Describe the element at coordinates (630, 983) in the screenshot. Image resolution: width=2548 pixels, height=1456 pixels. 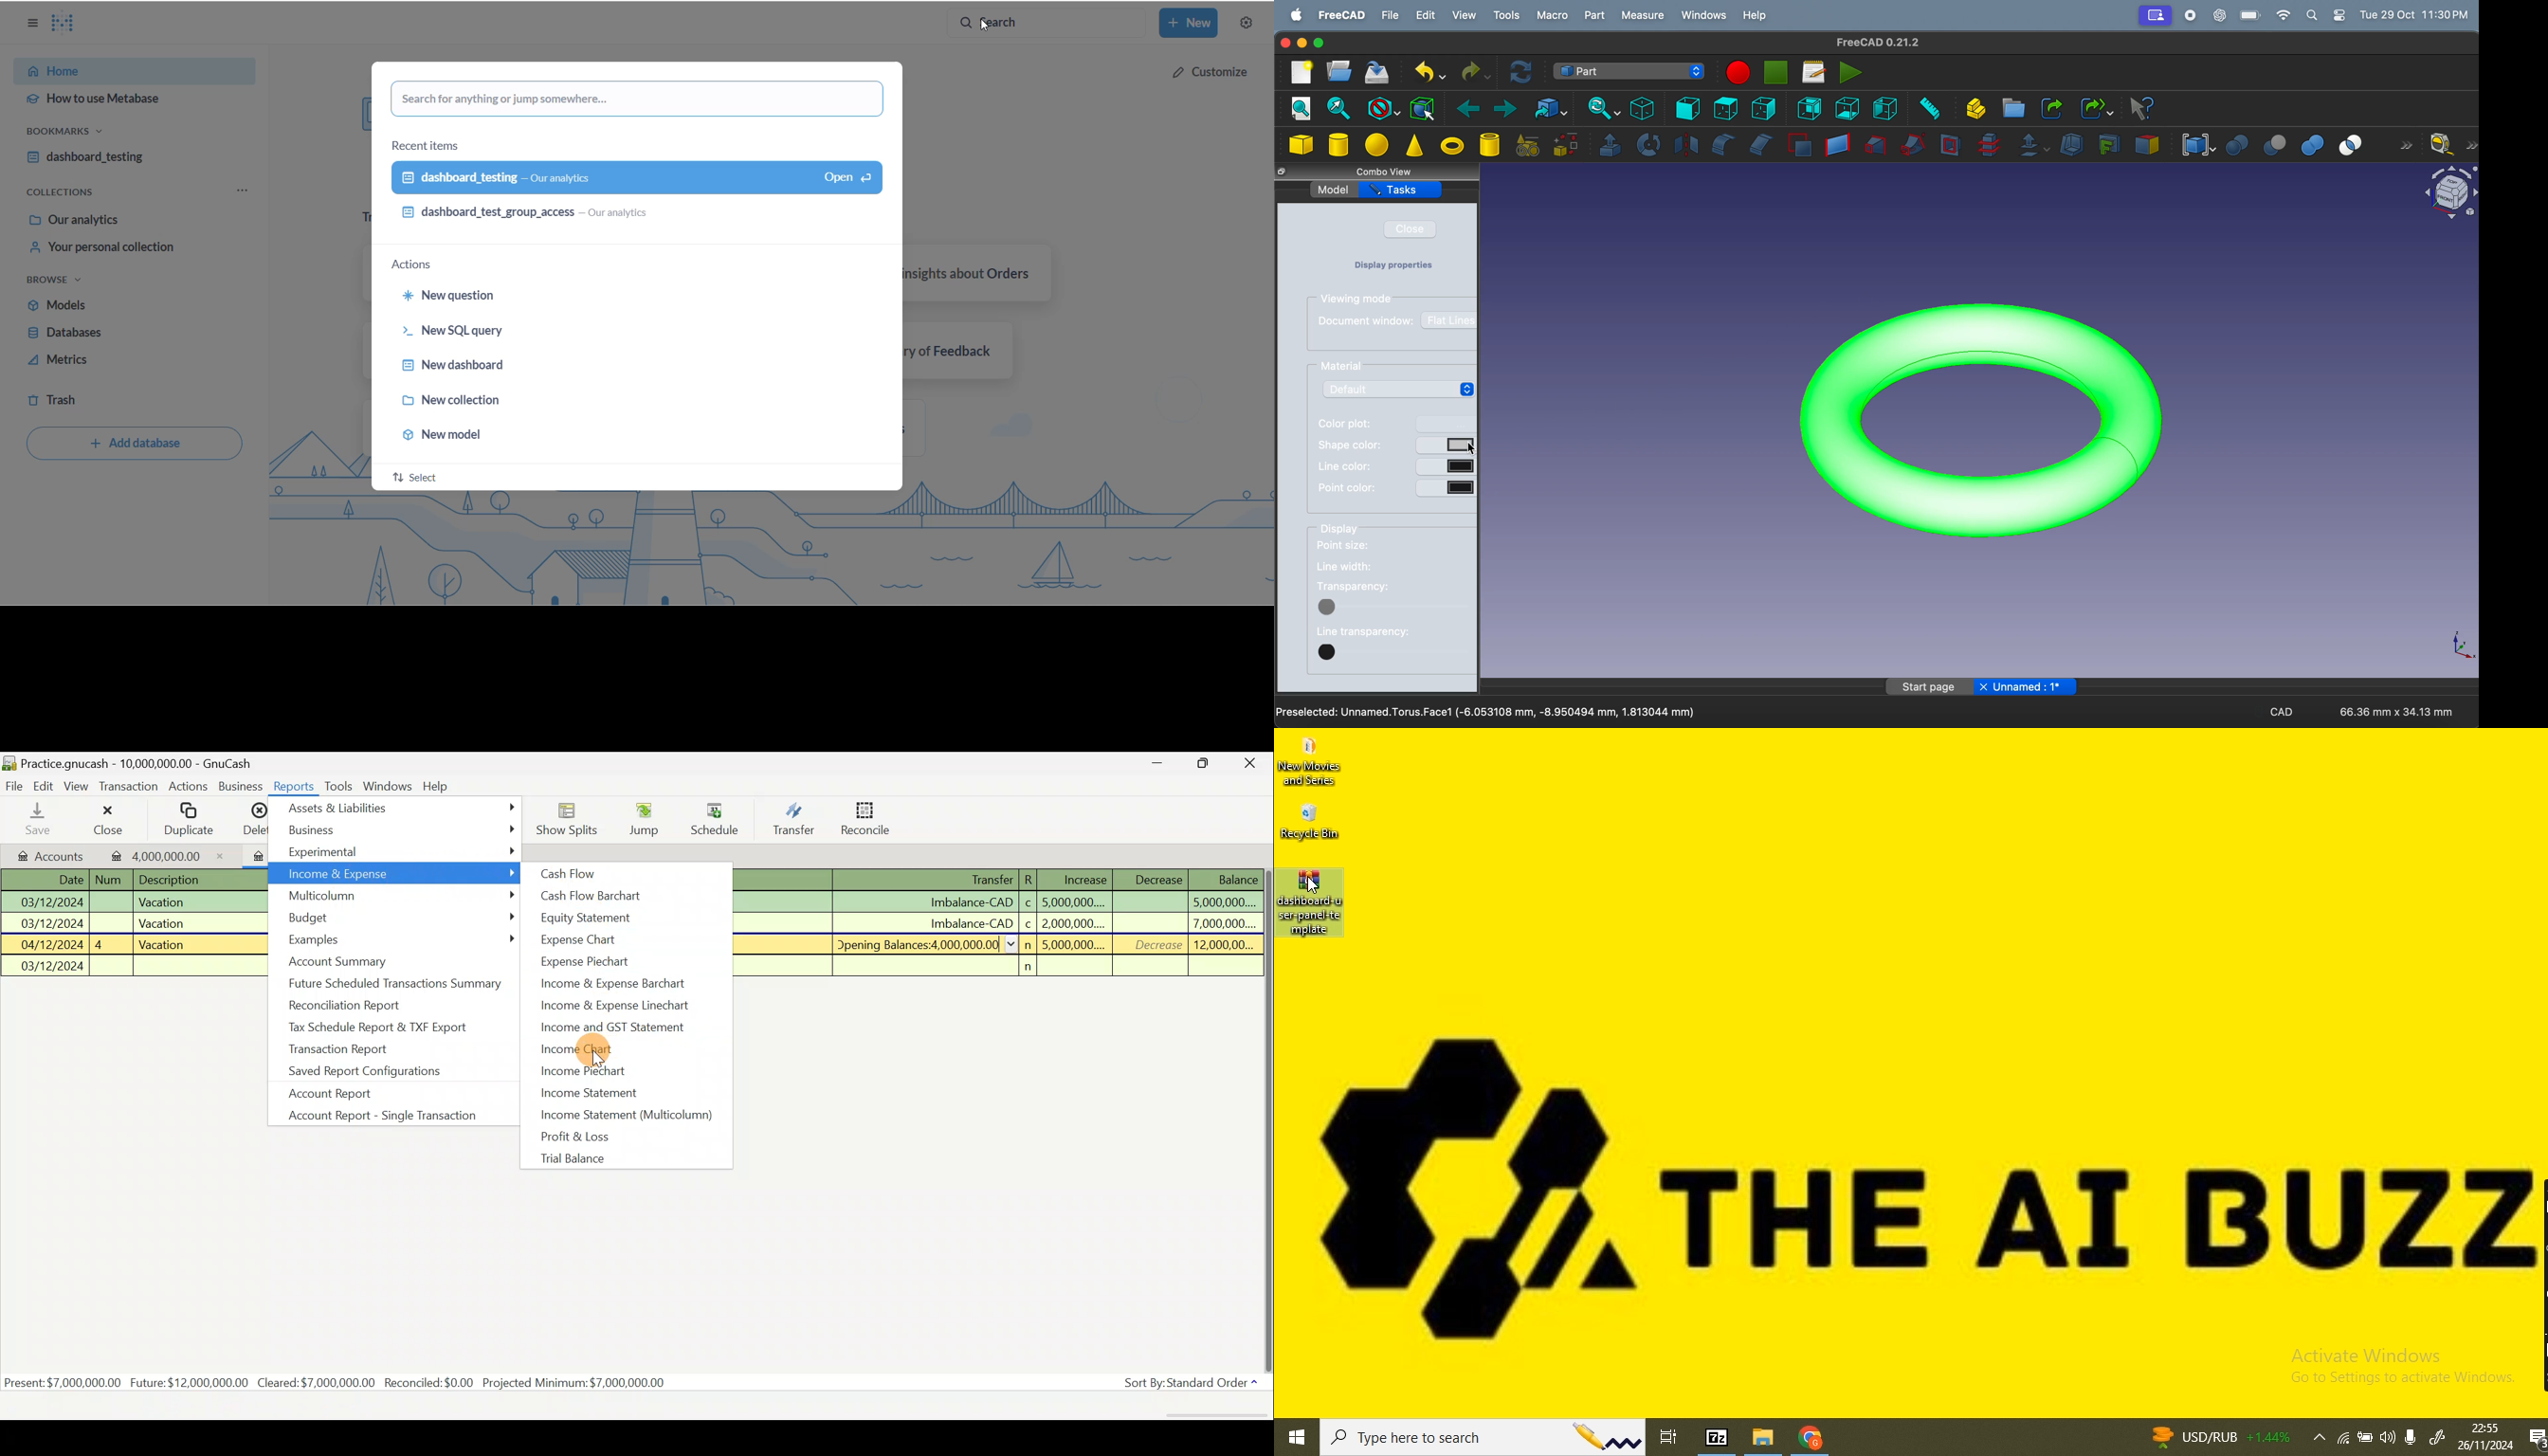
I see `Income & expense barchart` at that location.